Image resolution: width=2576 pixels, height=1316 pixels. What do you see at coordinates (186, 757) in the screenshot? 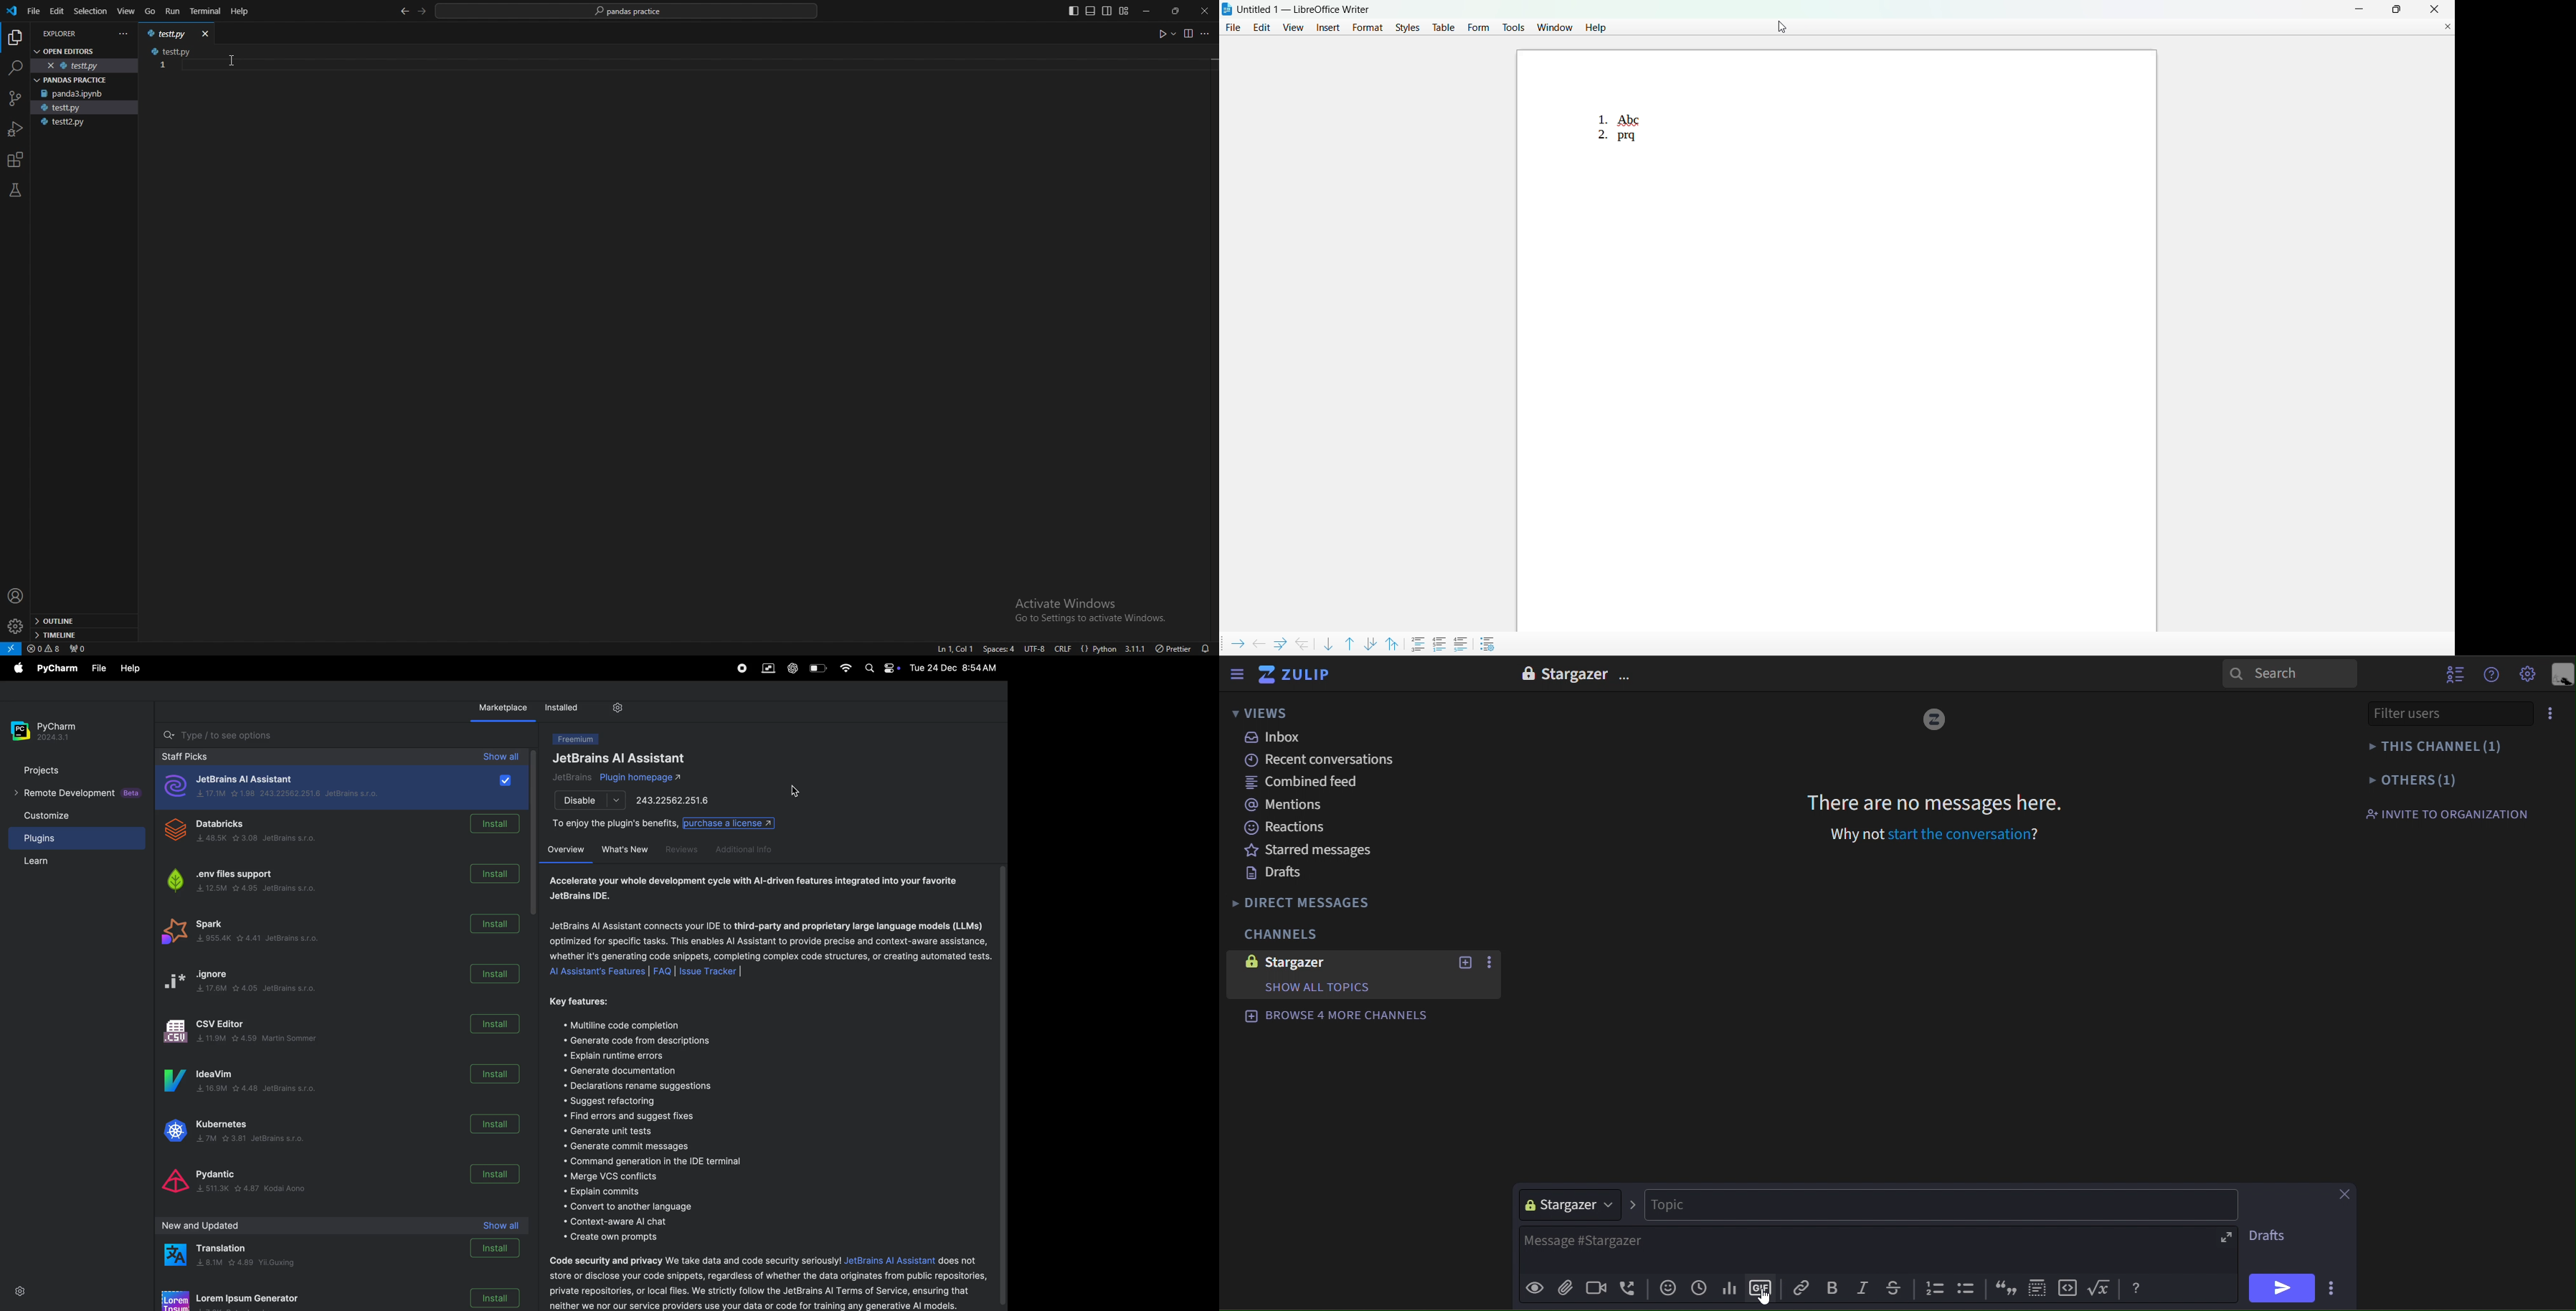
I see `staff picks` at bounding box center [186, 757].